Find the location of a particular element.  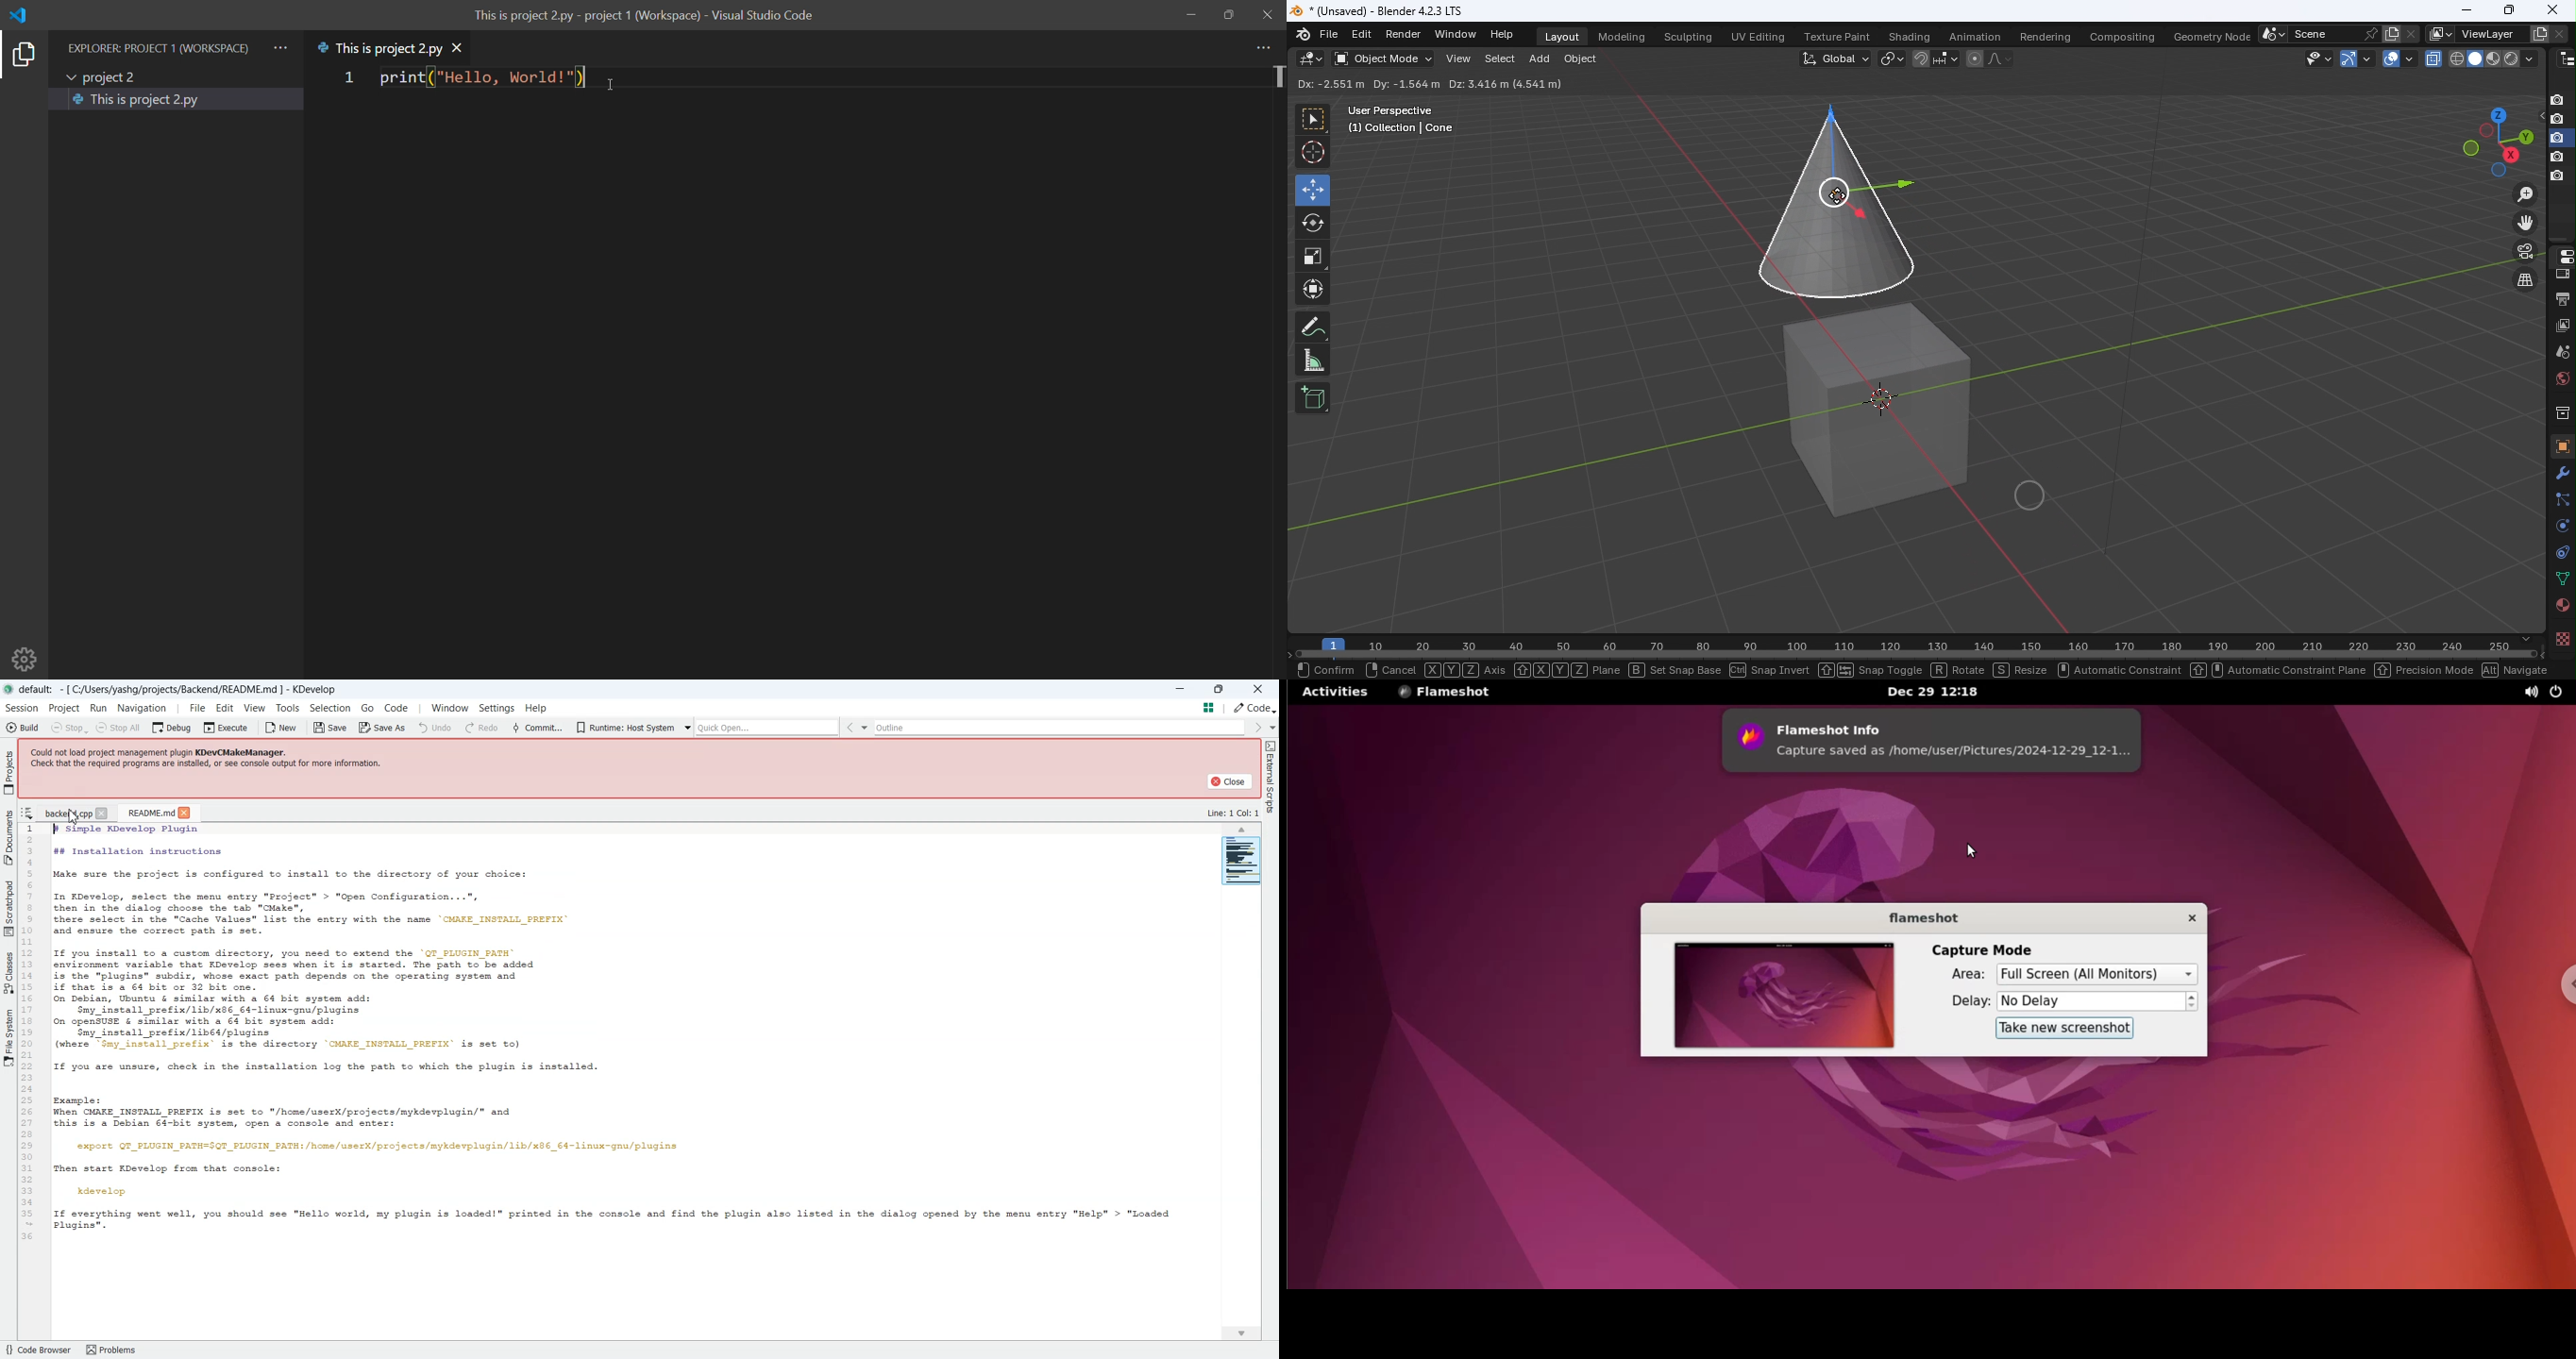

Render is located at coordinates (1406, 34).